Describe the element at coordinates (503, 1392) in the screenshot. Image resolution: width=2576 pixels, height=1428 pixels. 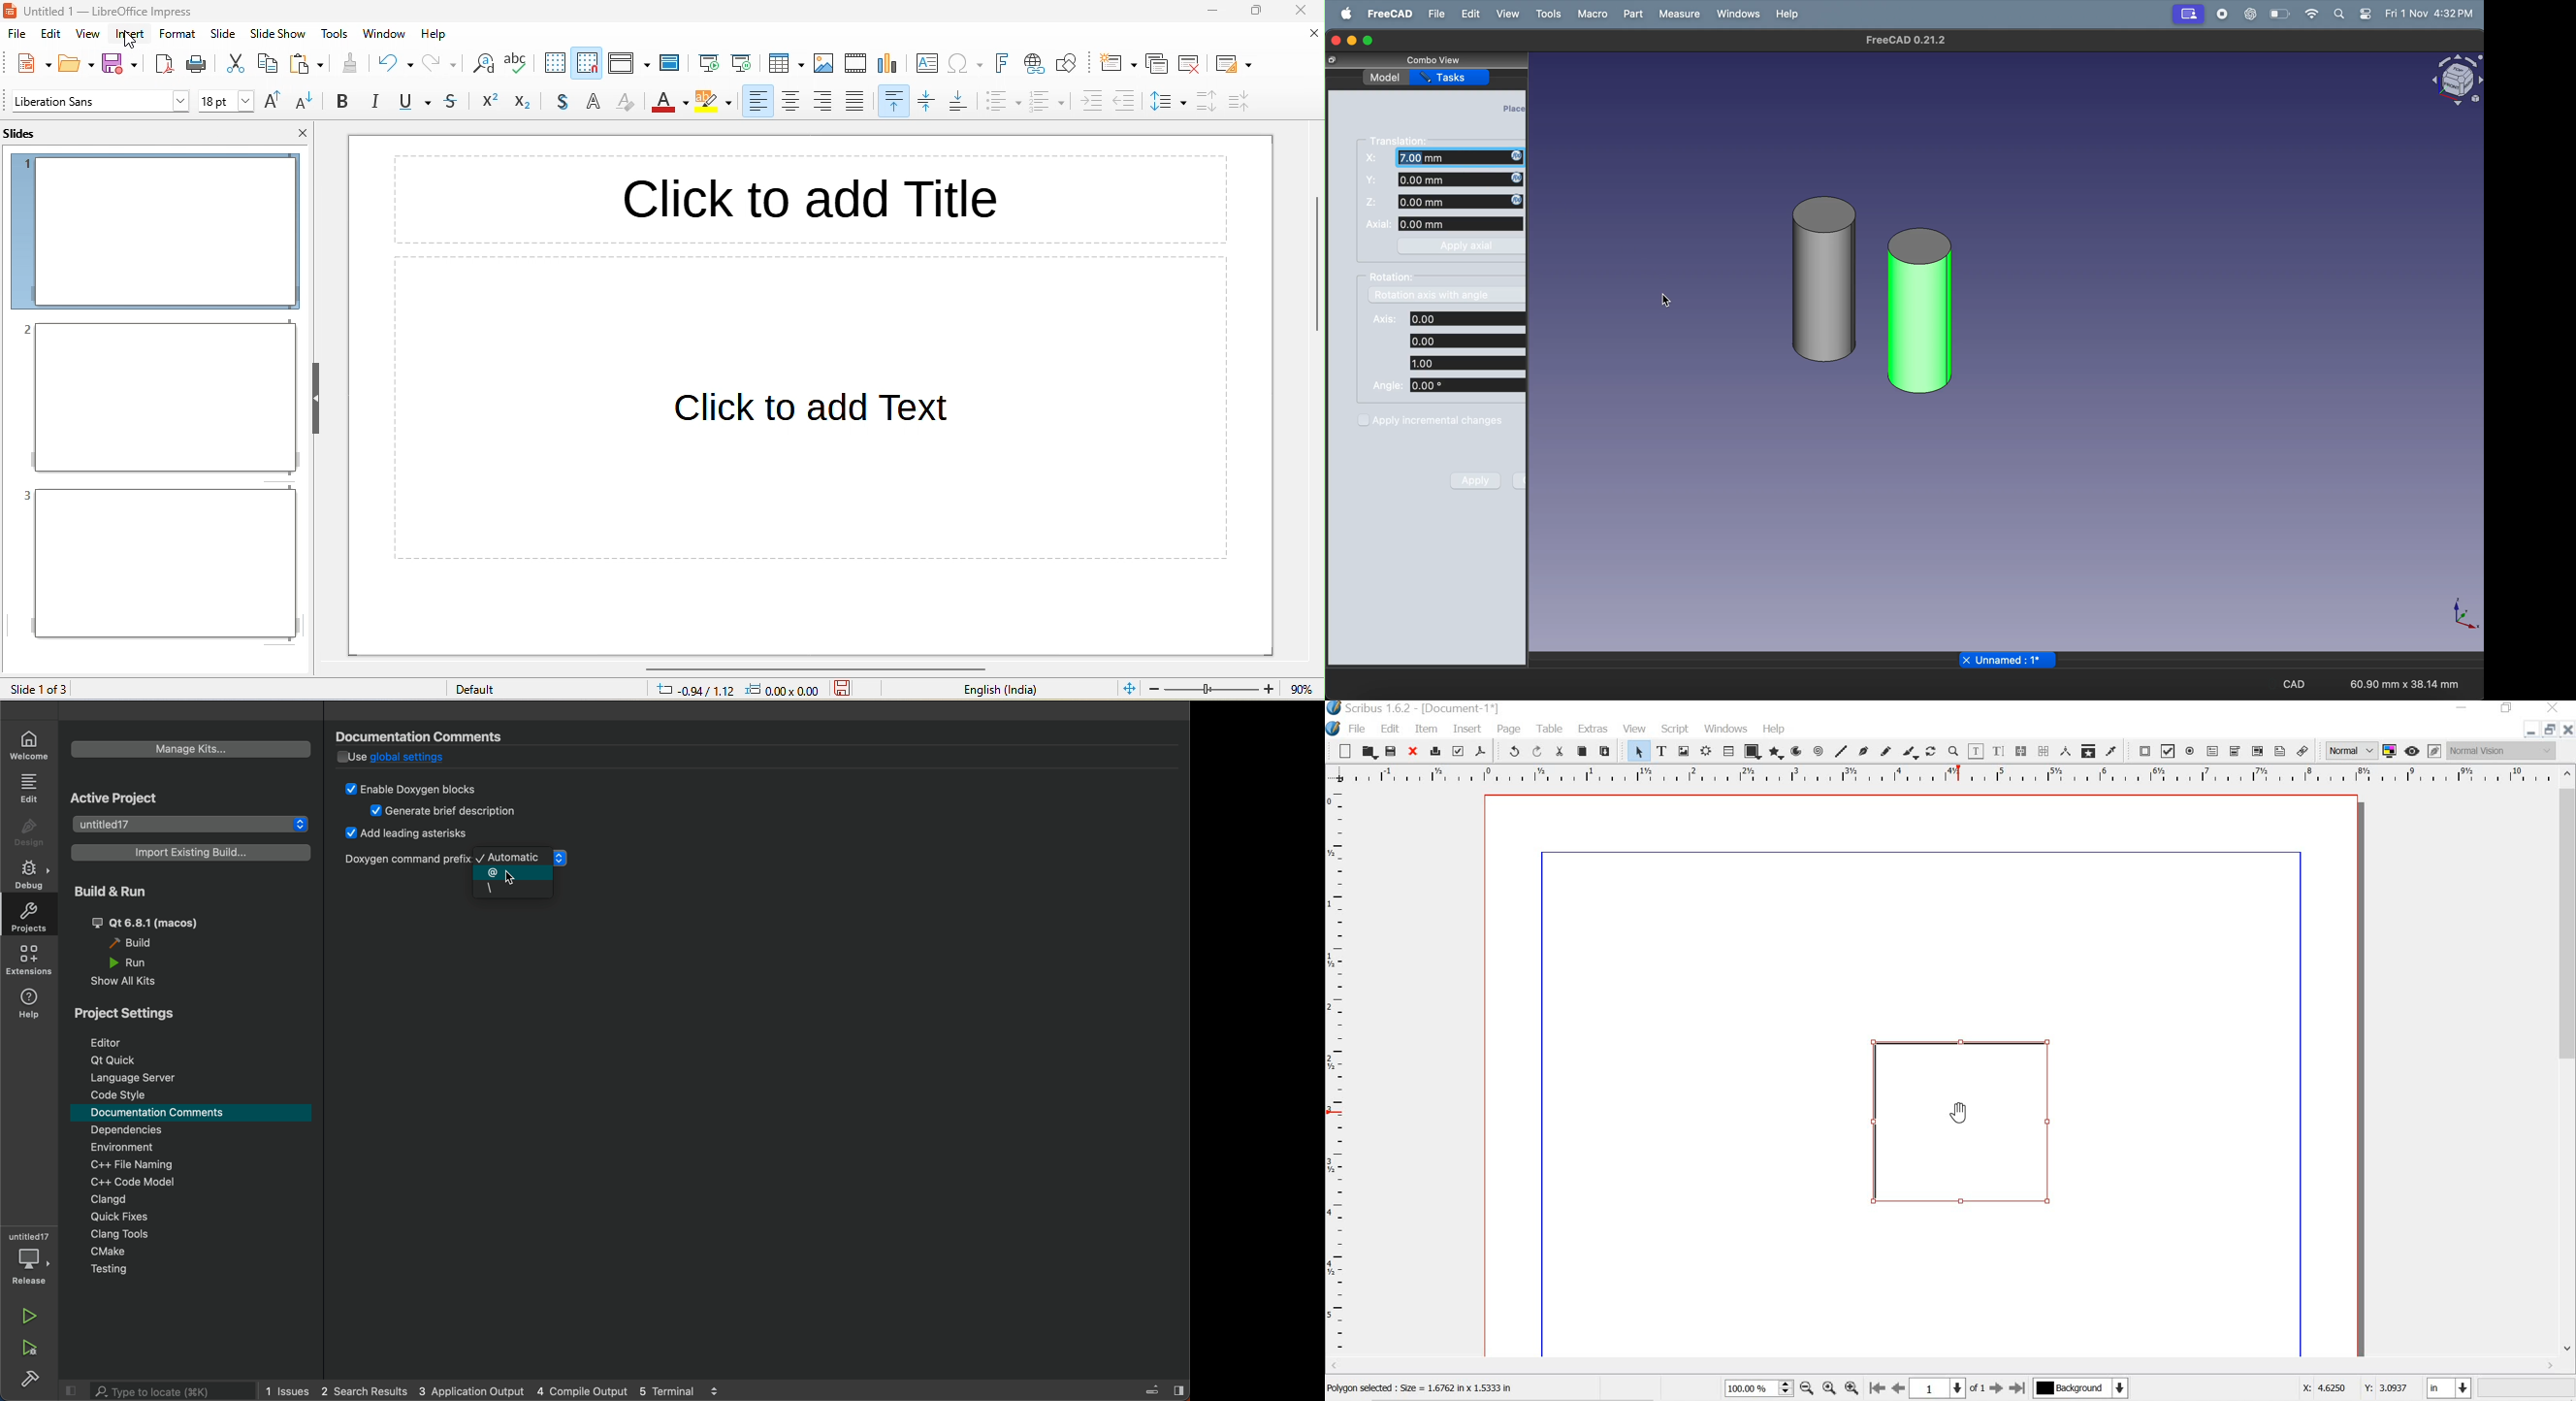
I see `logs` at that location.